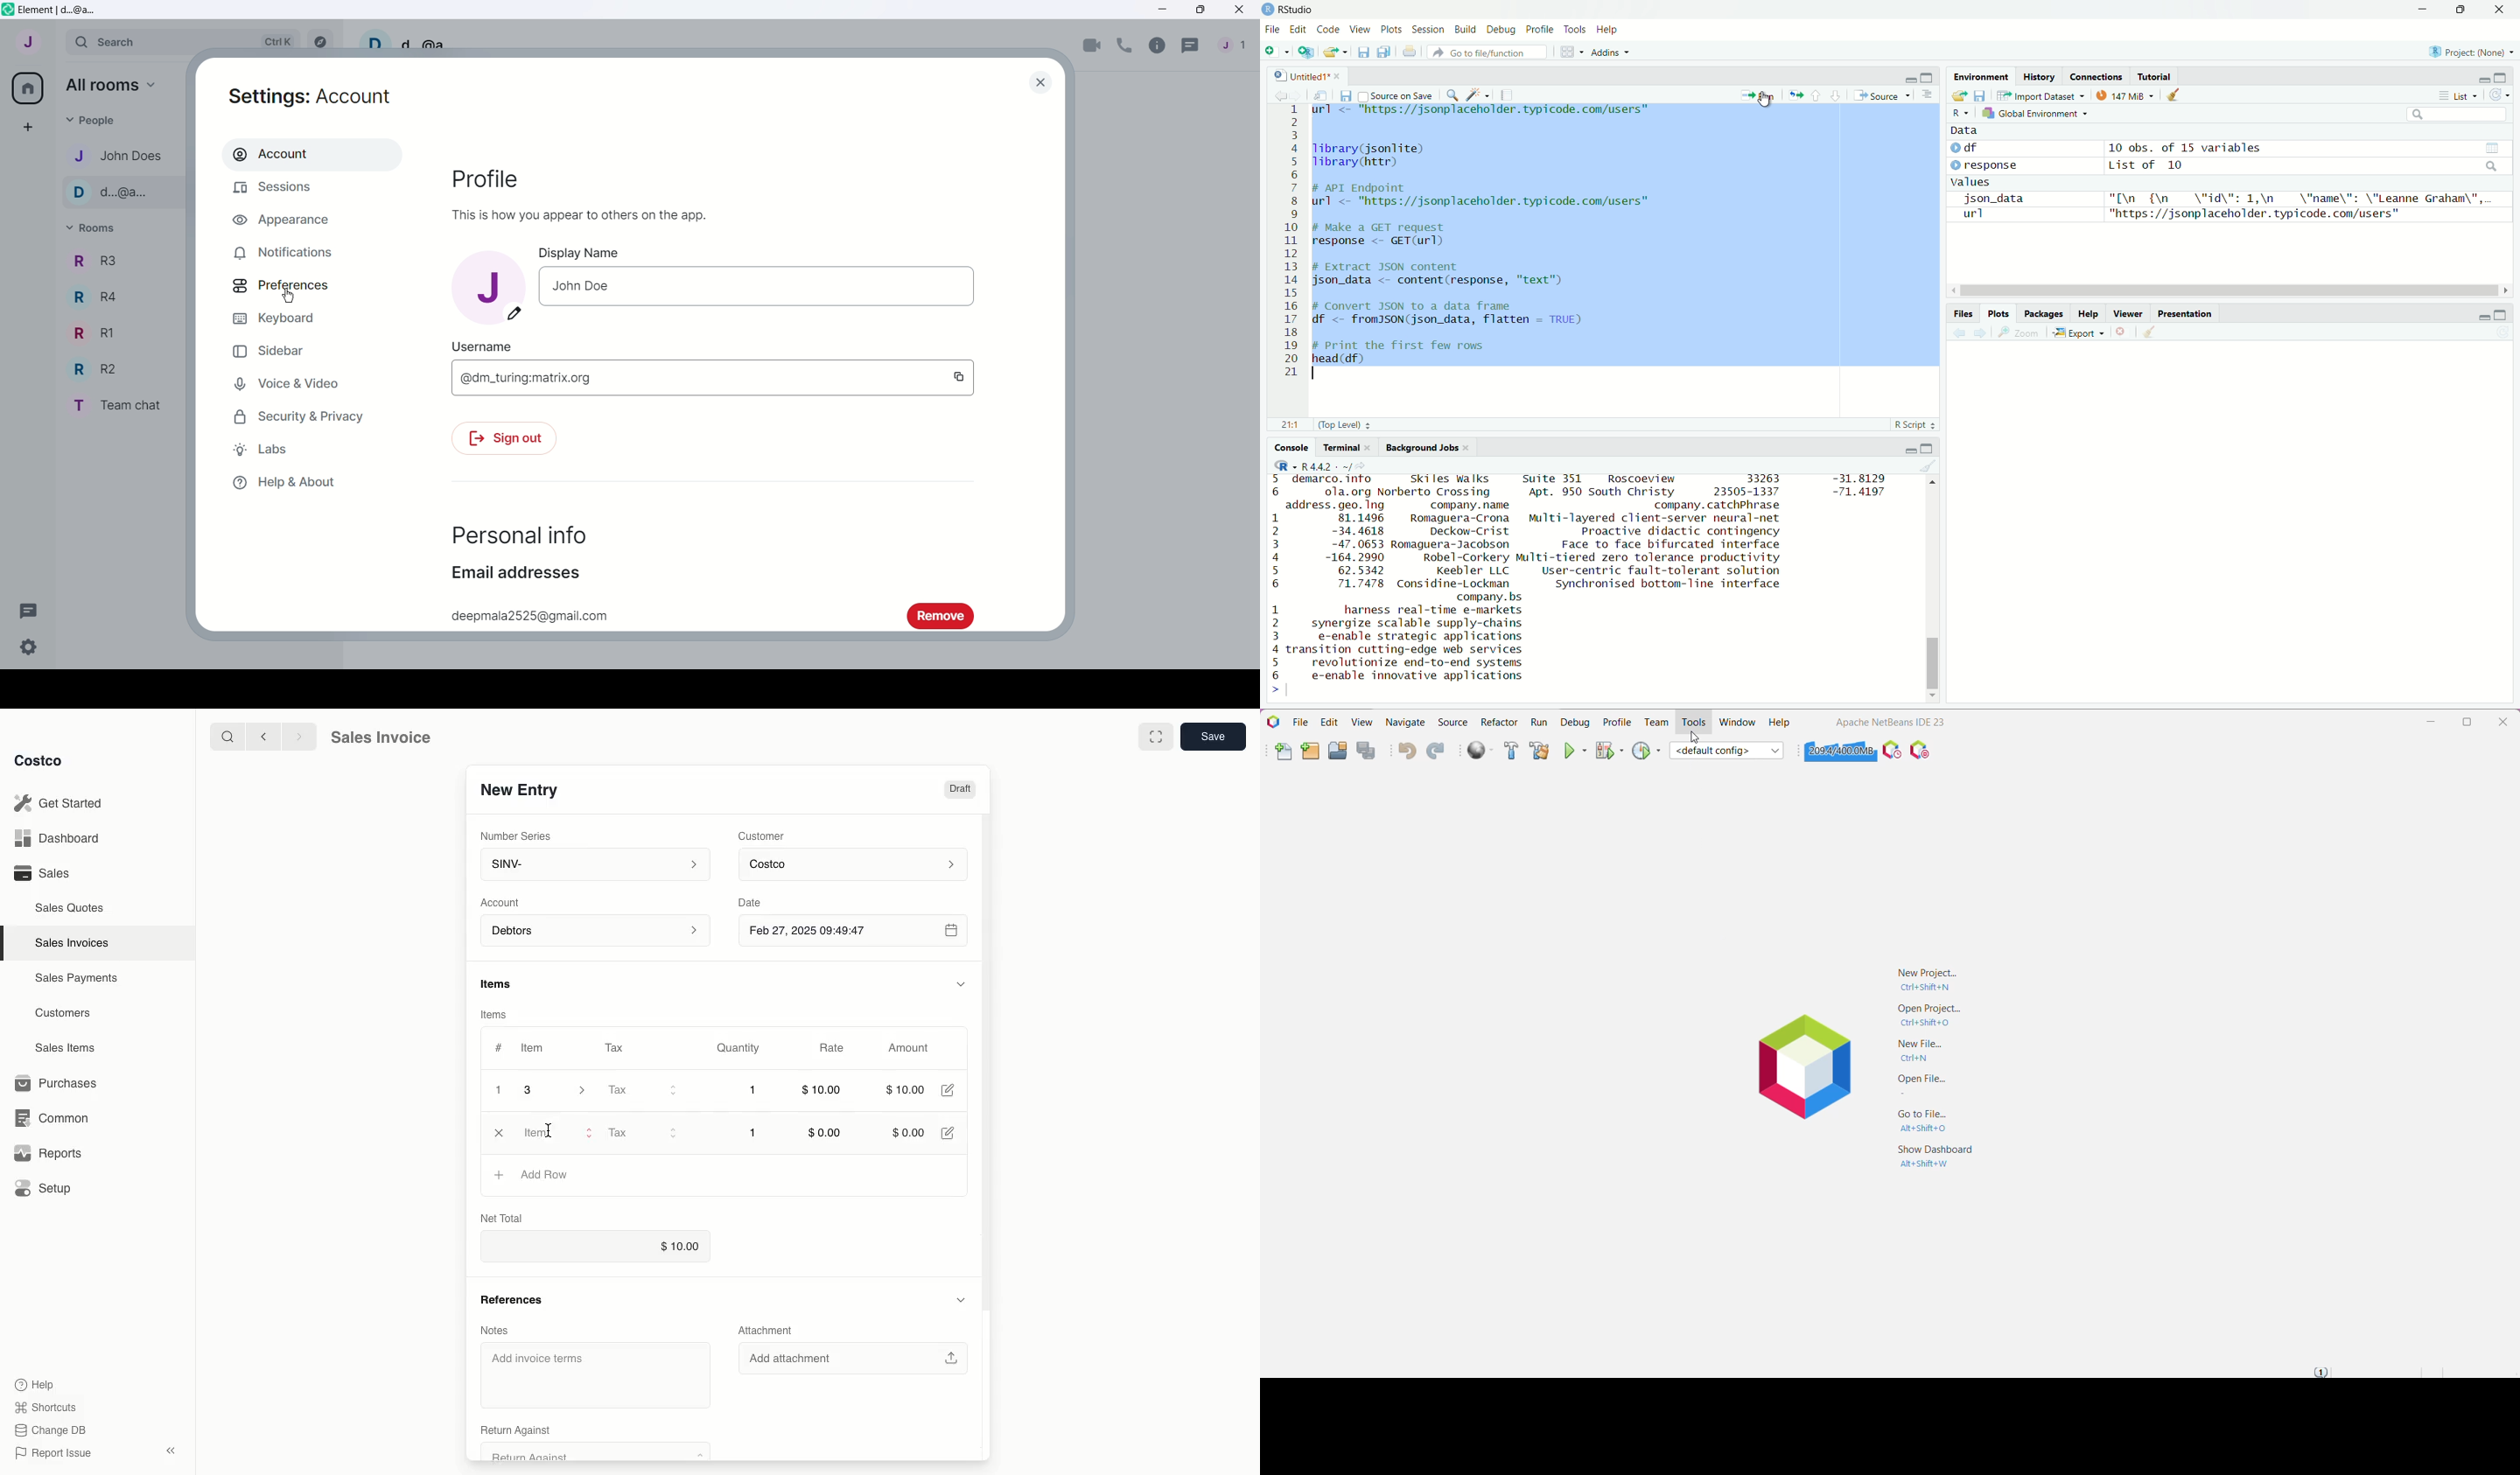 Image resolution: width=2520 pixels, height=1484 pixels. What do you see at coordinates (1237, 47) in the screenshot?
I see `People` at bounding box center [1237, 47].